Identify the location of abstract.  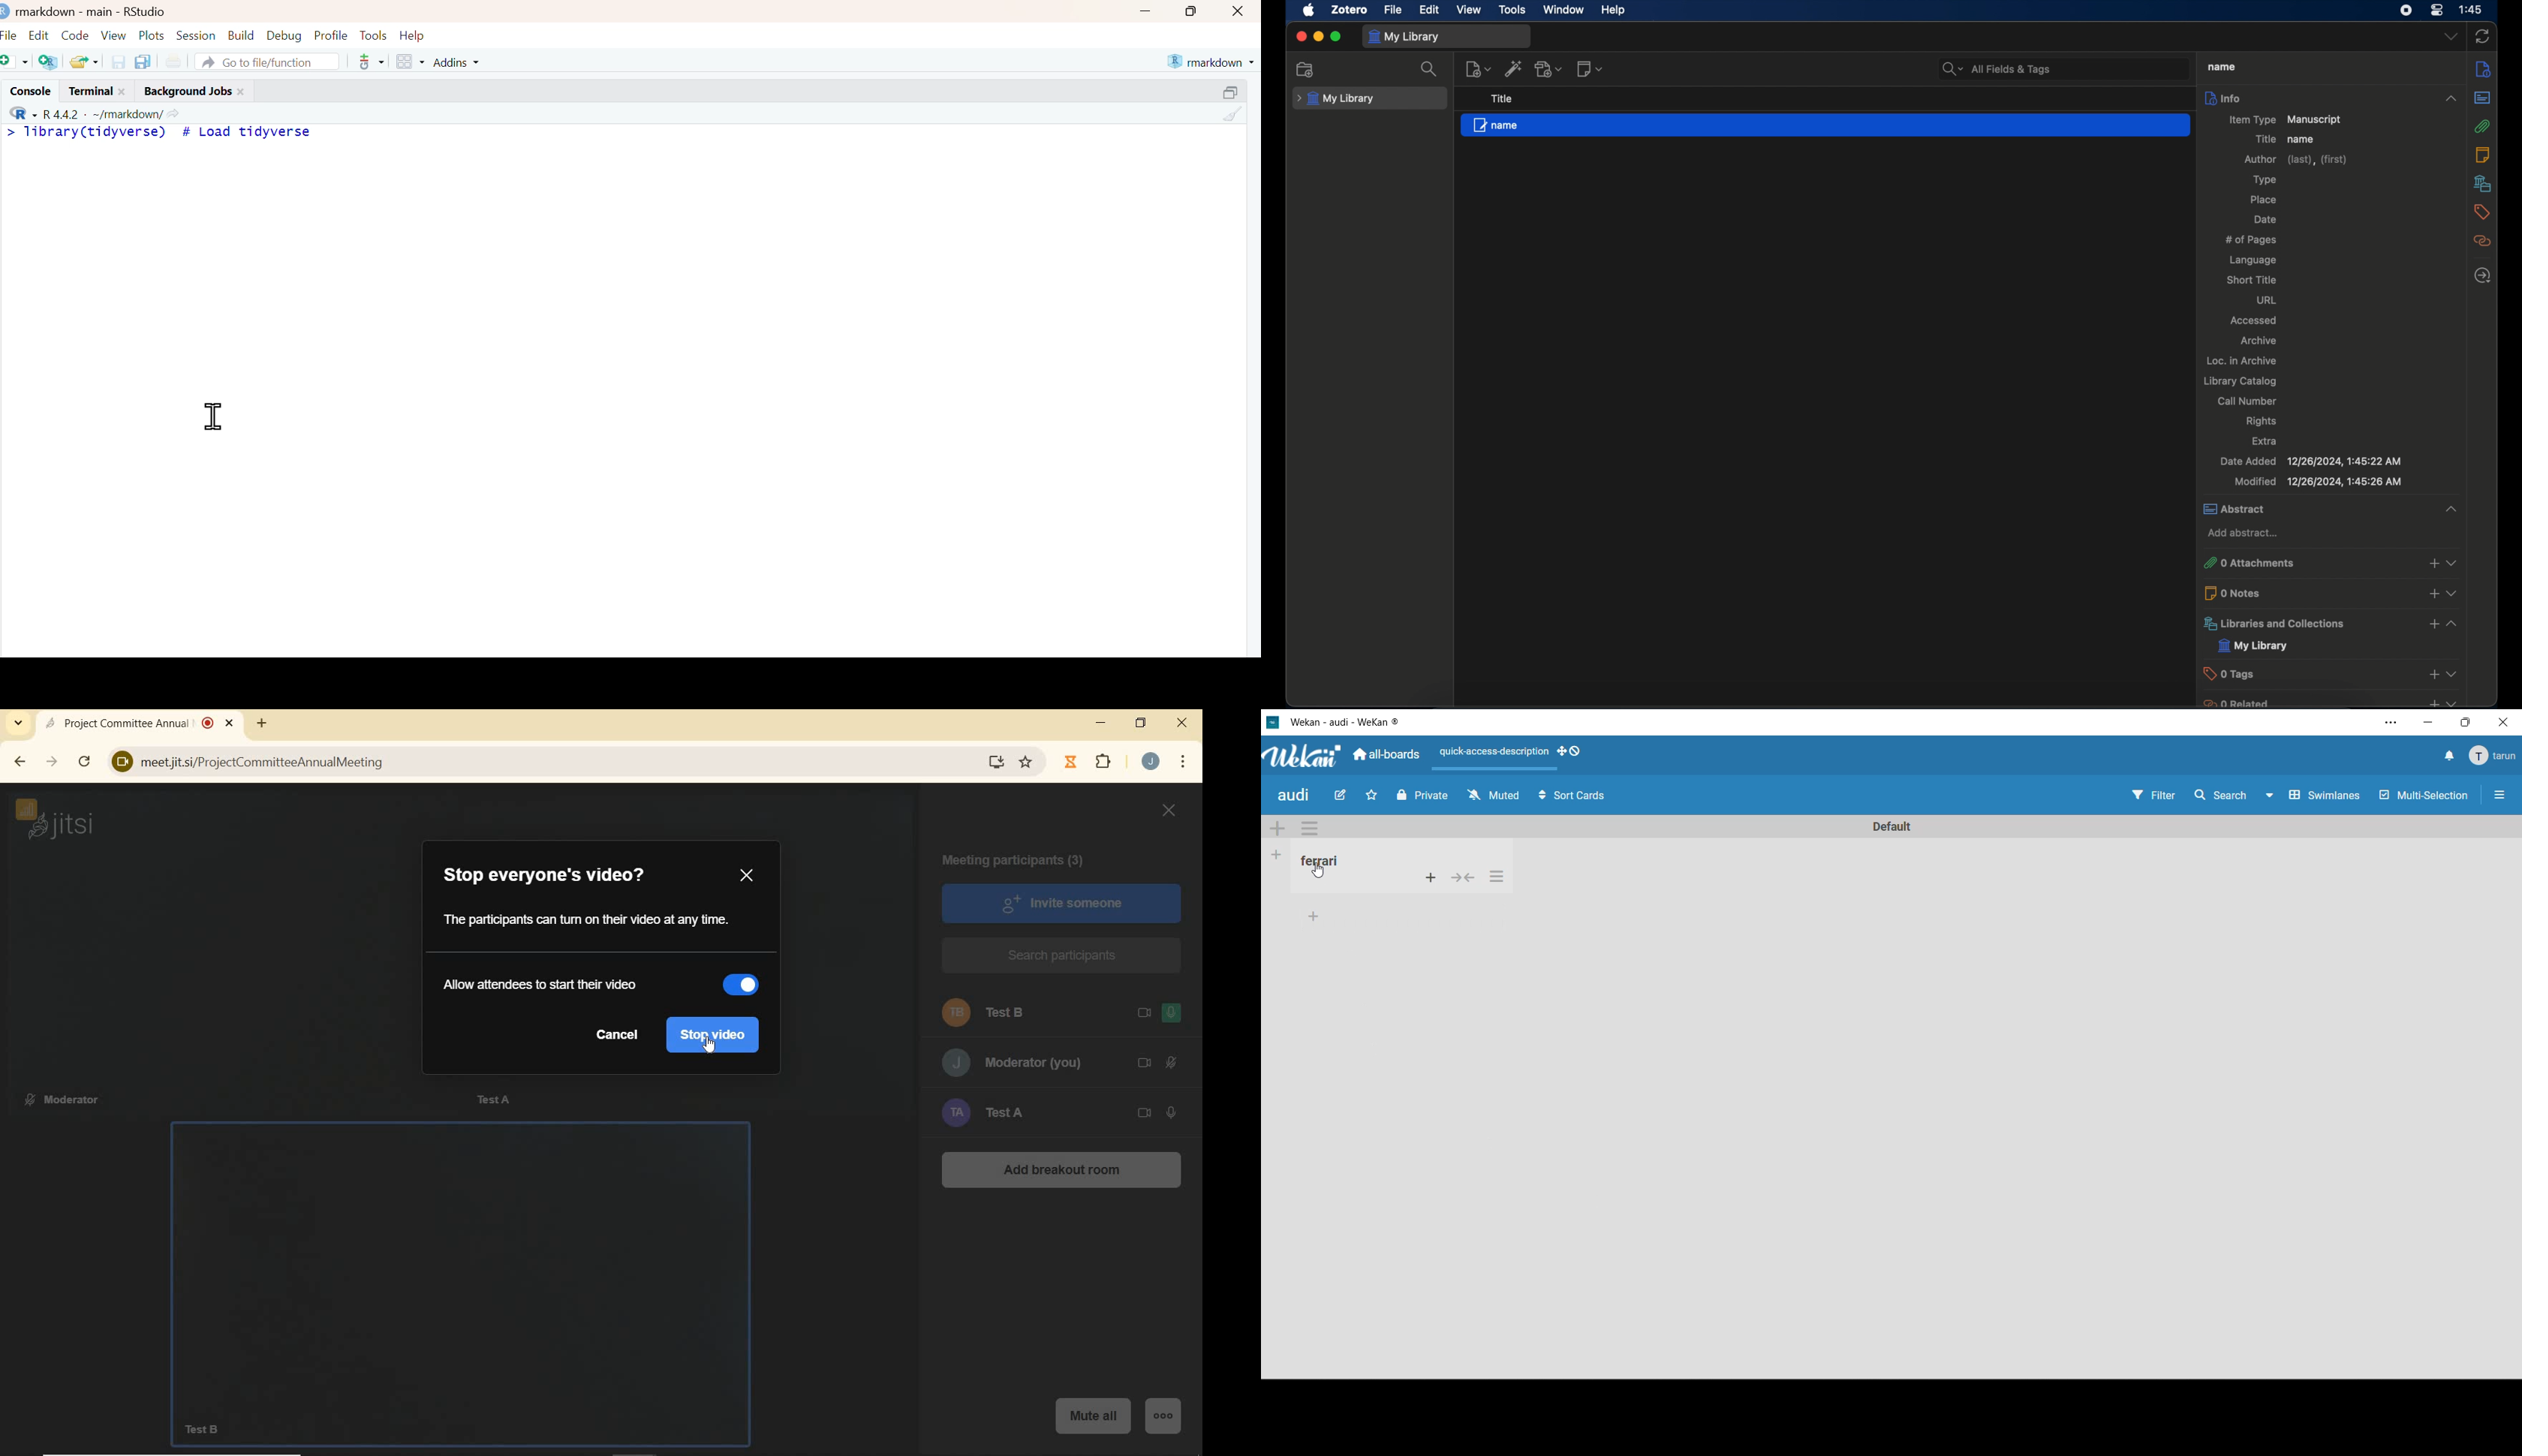
(2330, 509).